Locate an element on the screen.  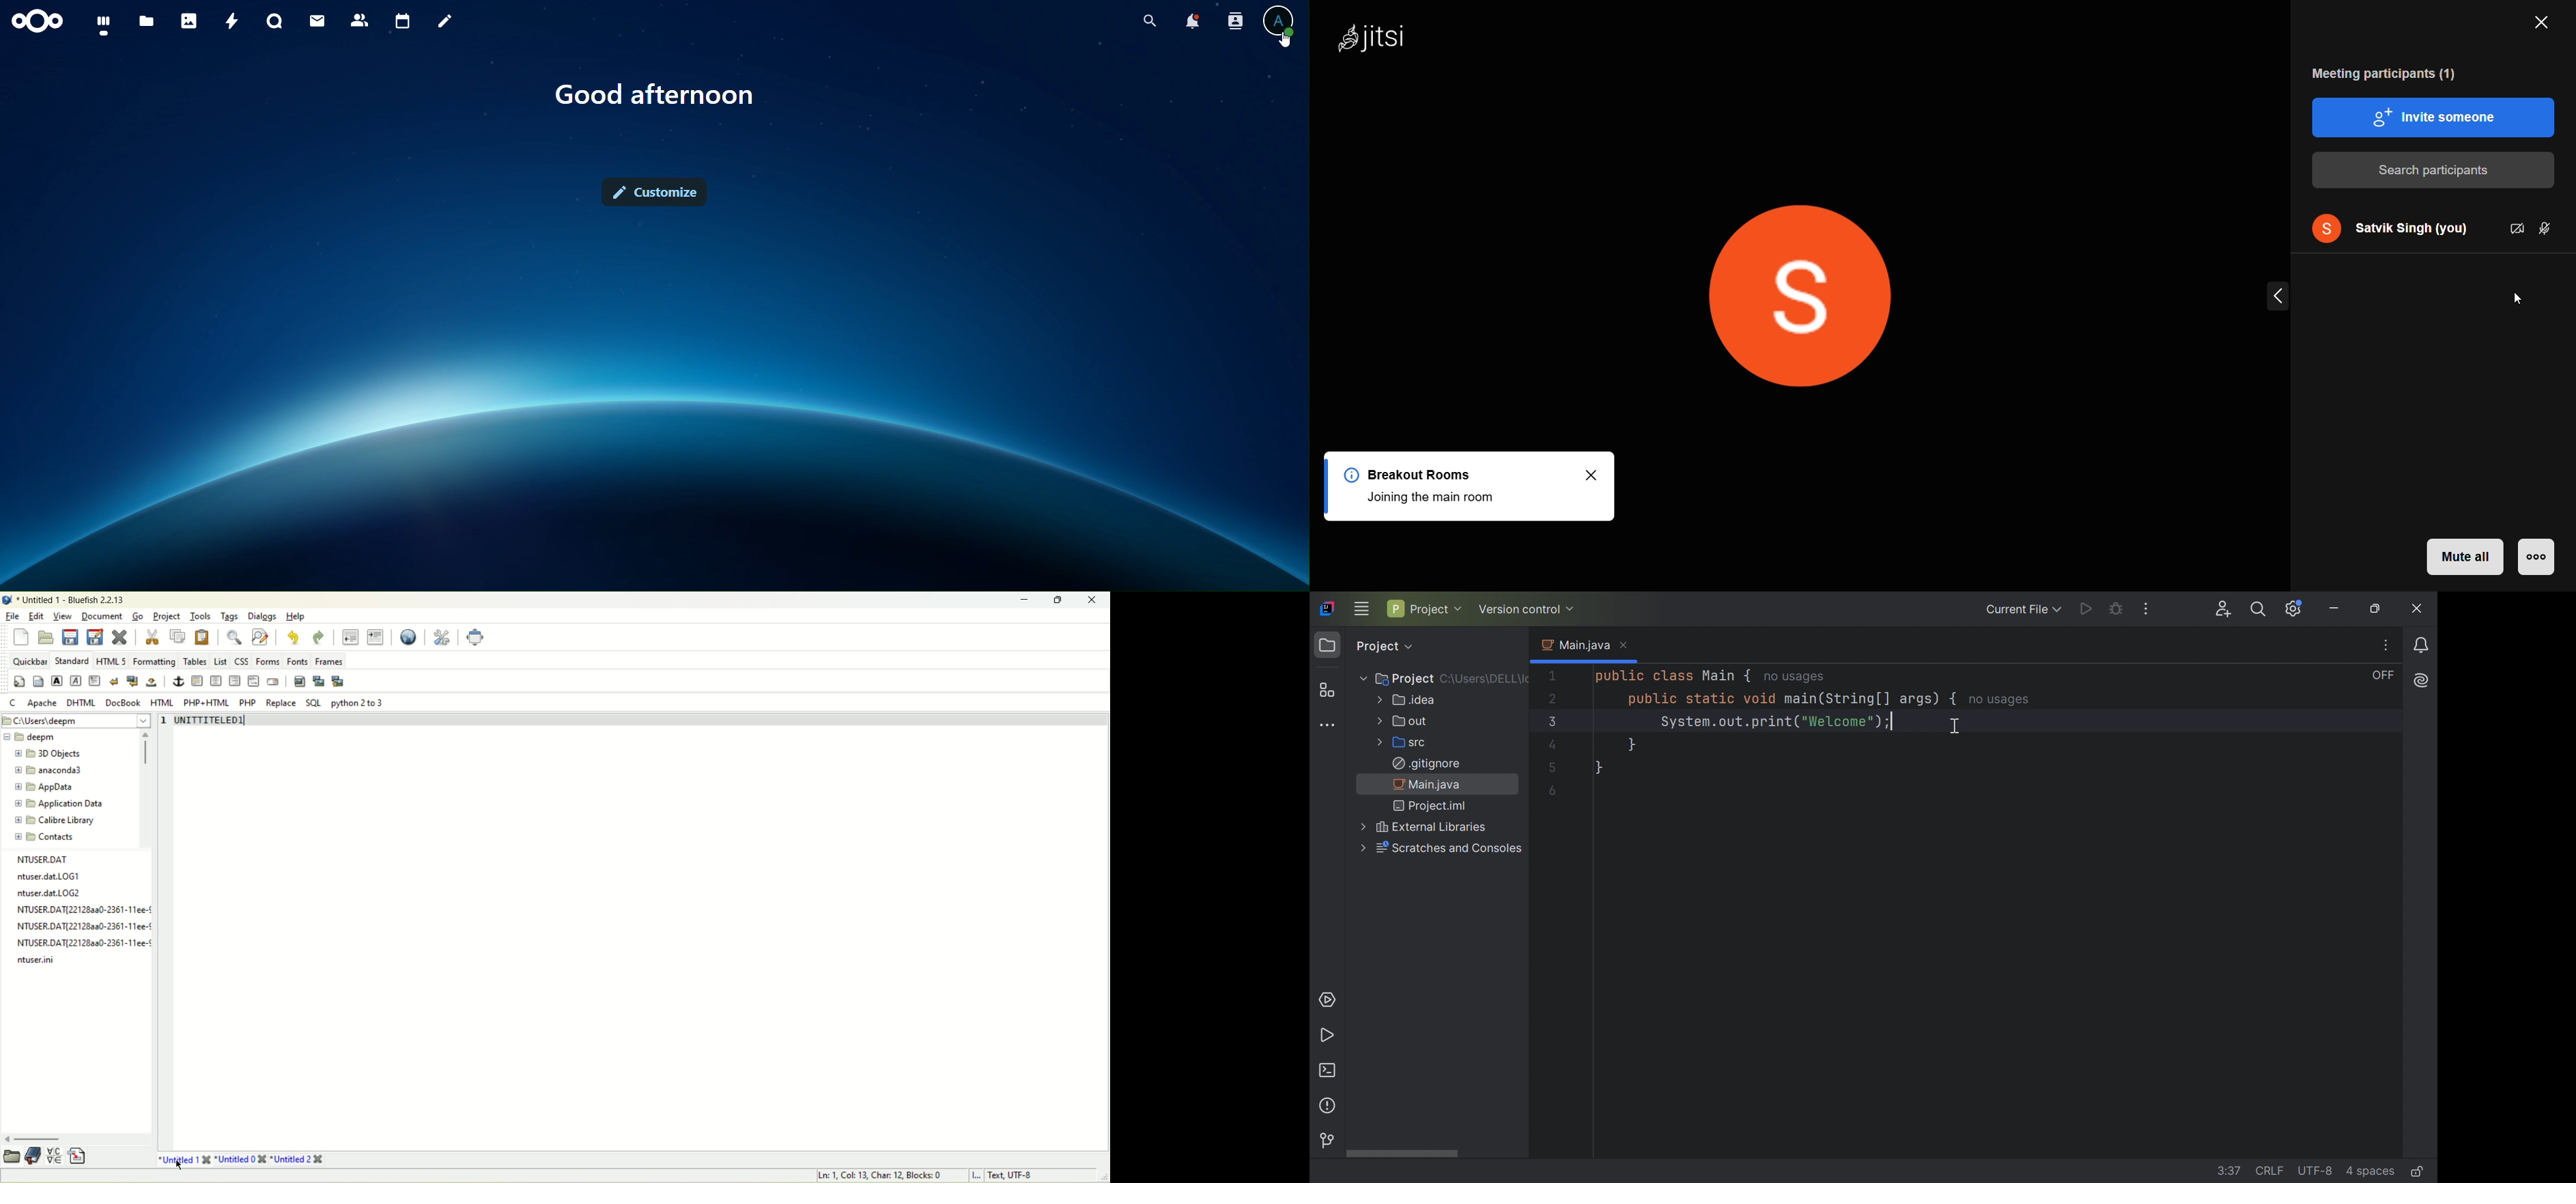
paragraph  is located at coordinates (93, 680).